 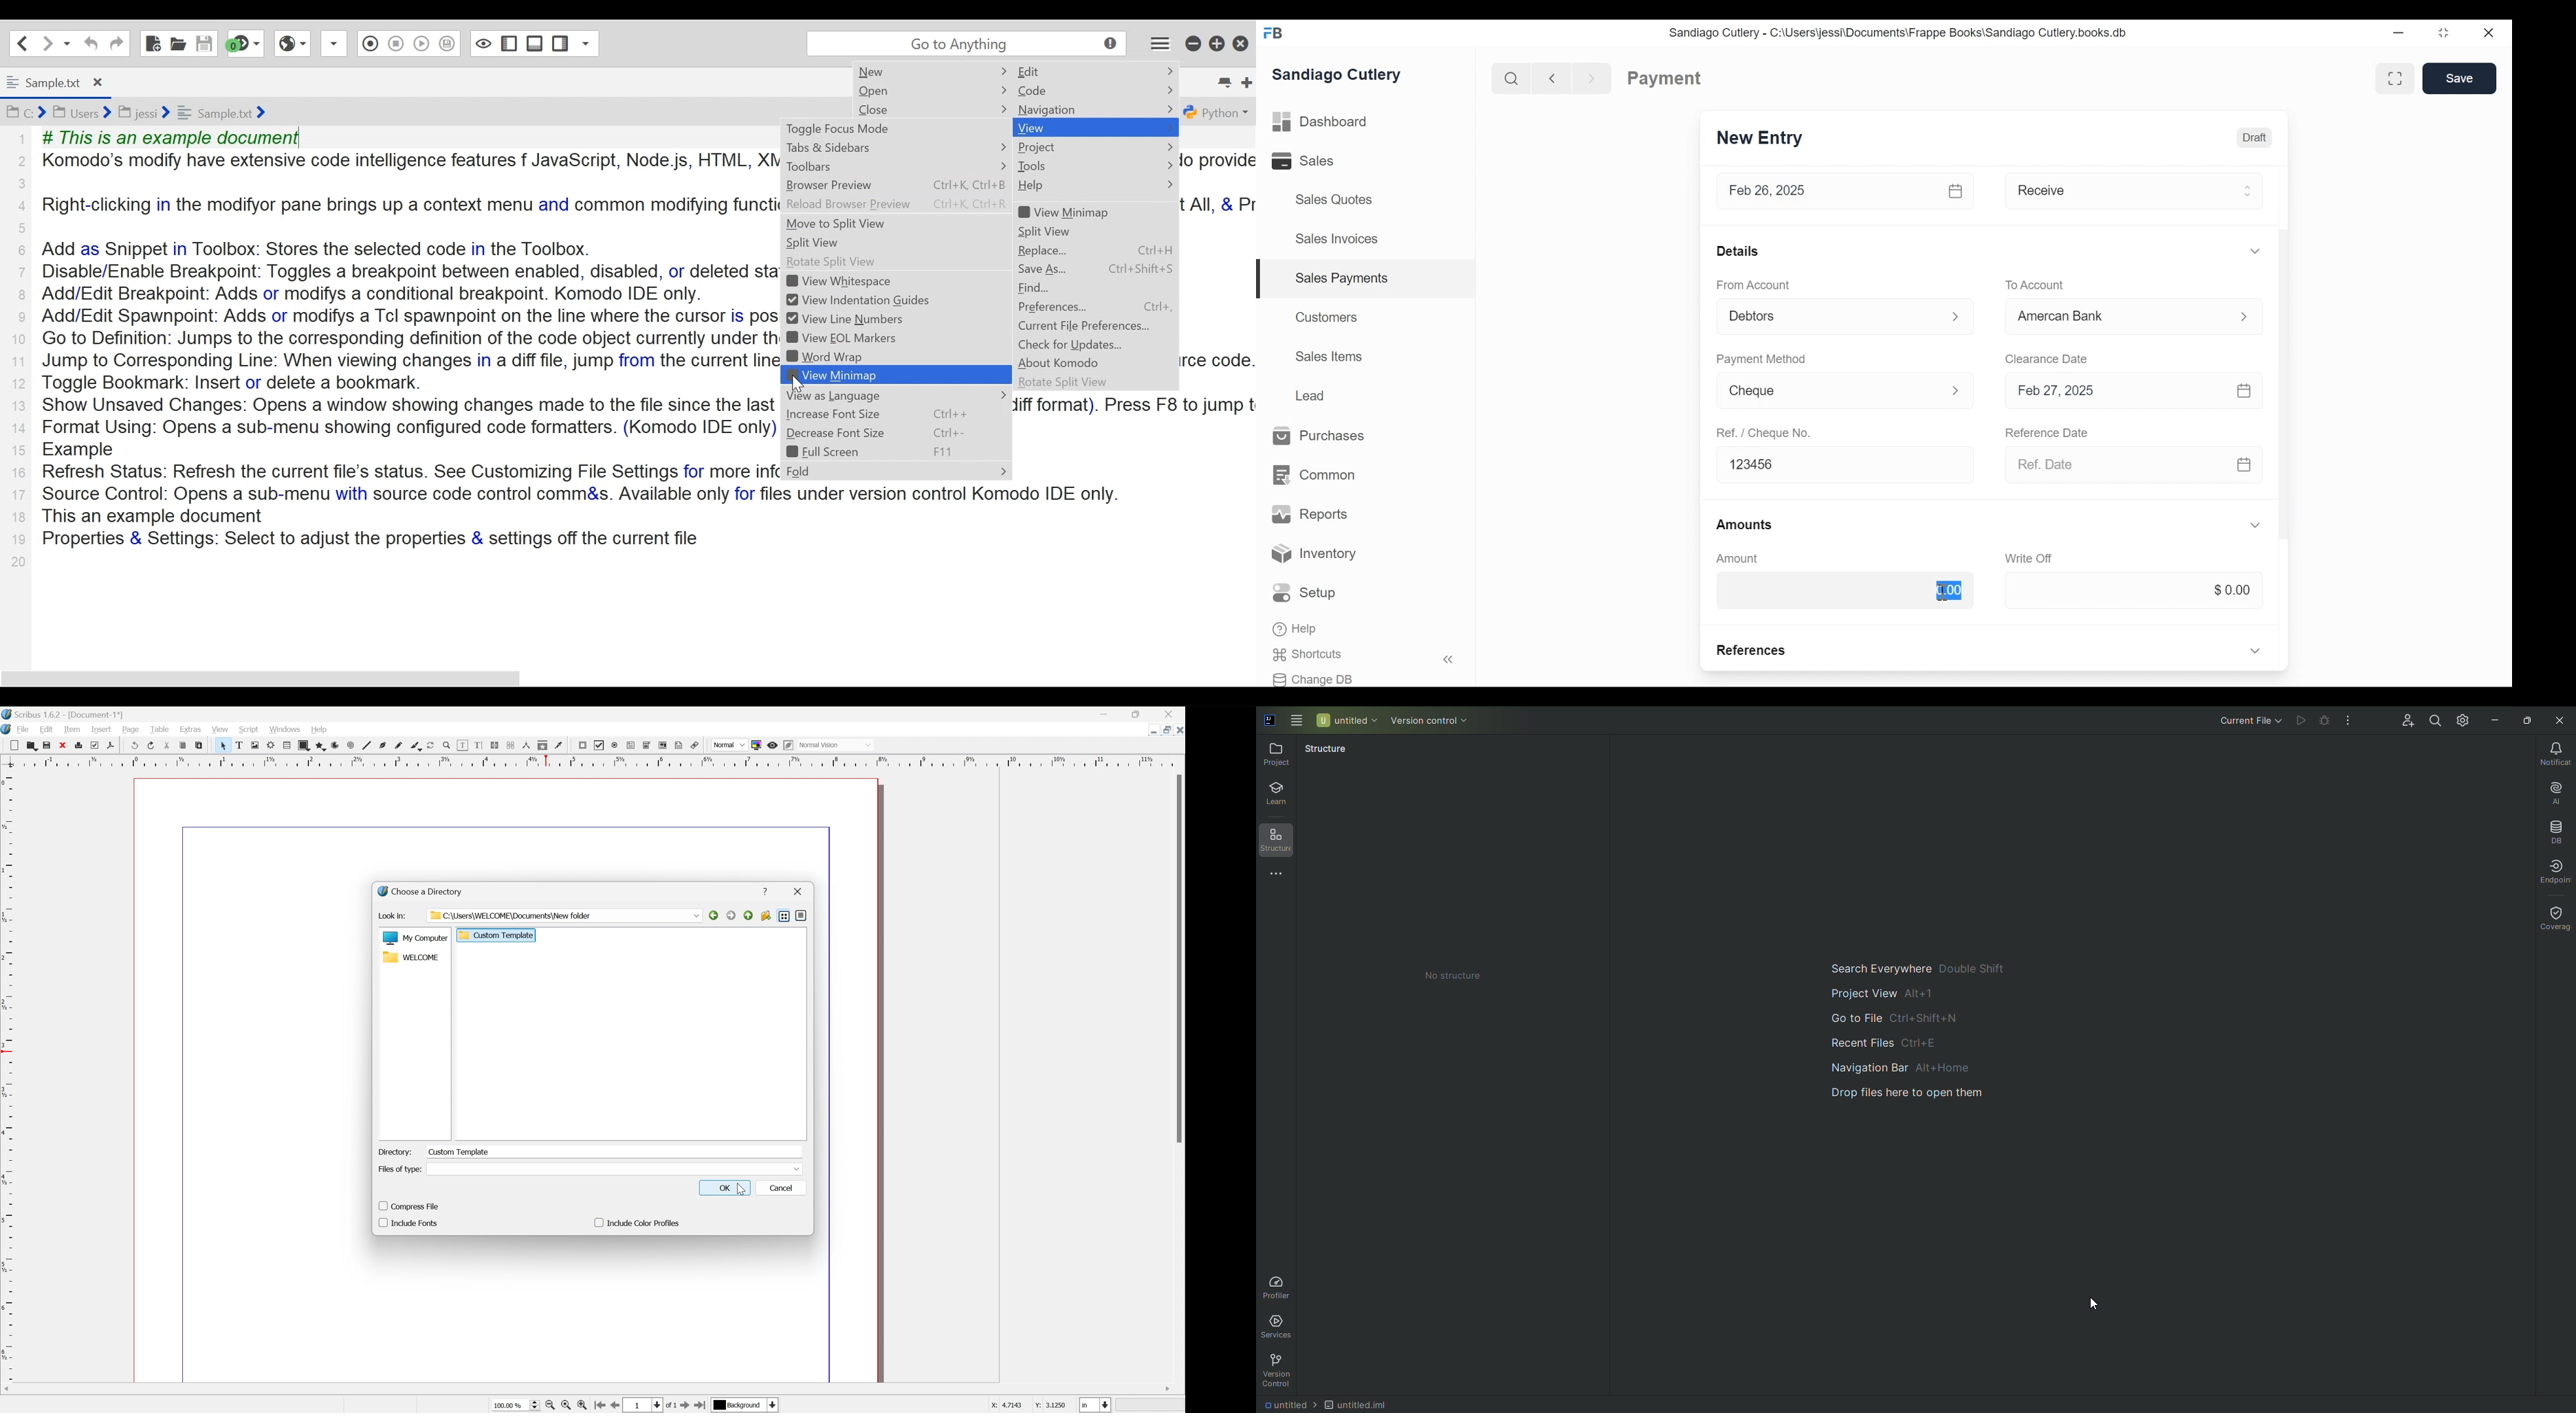 What do you see at coordinates (160, 729) in the screenshot?
I see `table` at bounding box center [160, 729].